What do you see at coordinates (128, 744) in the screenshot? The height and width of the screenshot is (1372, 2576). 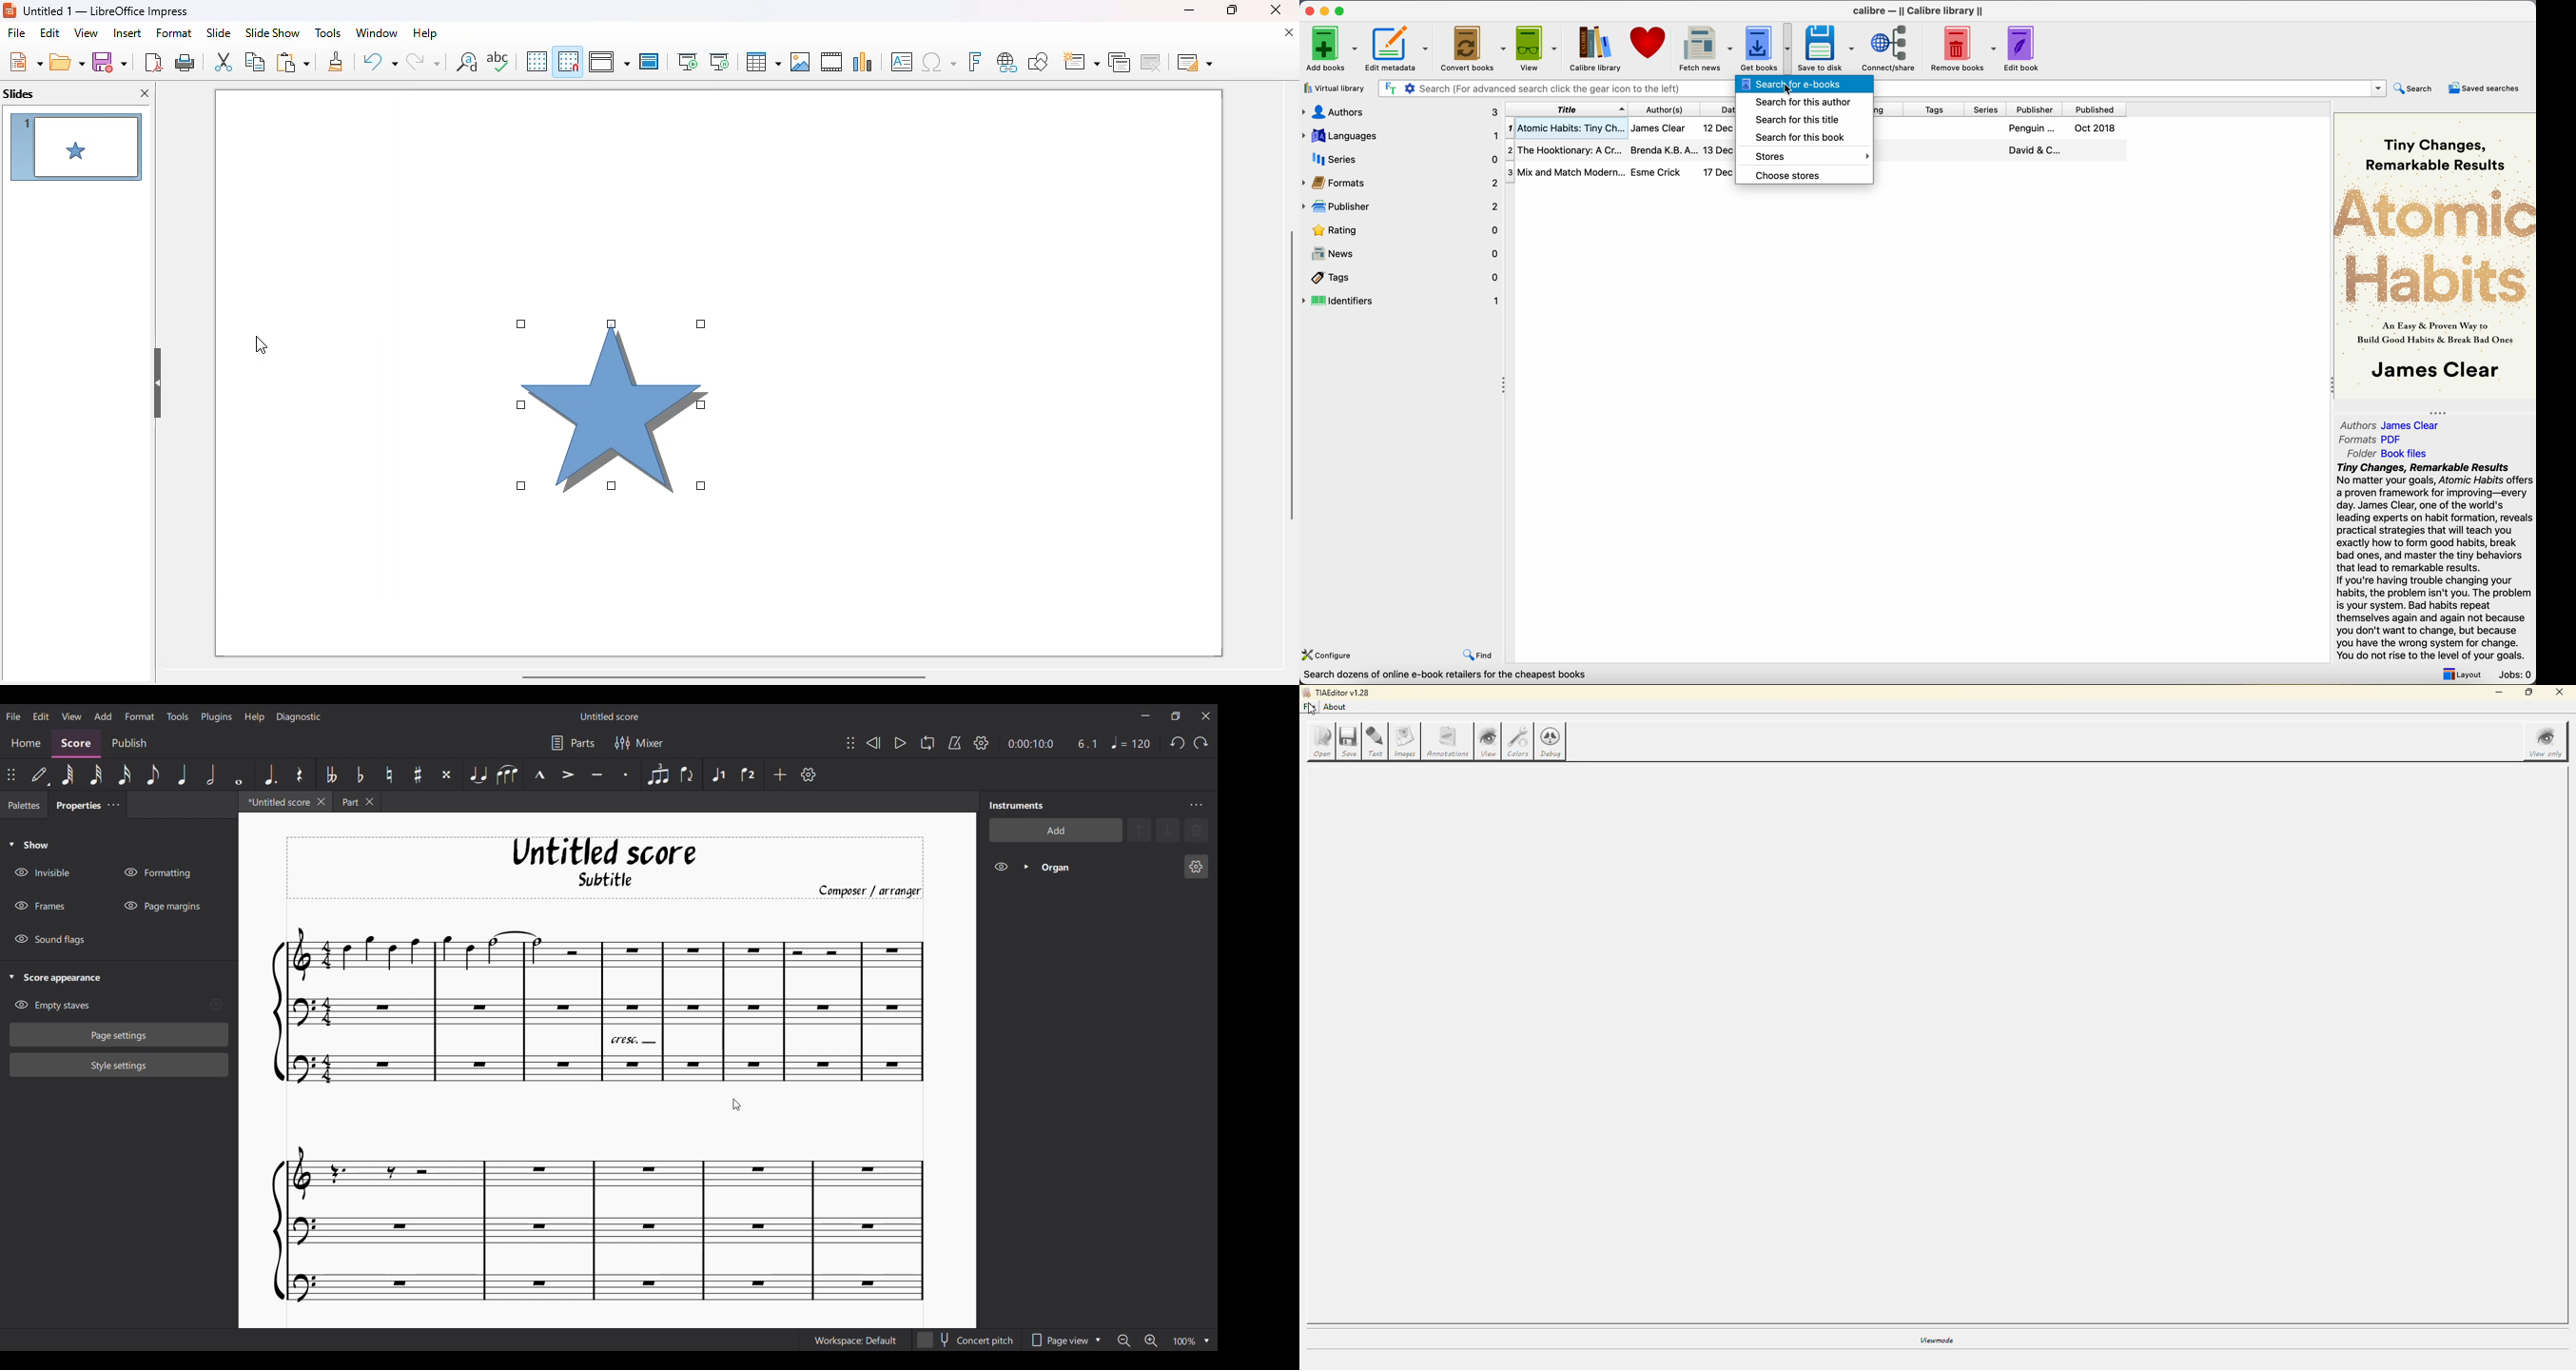 I see `Publish section` at bounding box center [128, 744].